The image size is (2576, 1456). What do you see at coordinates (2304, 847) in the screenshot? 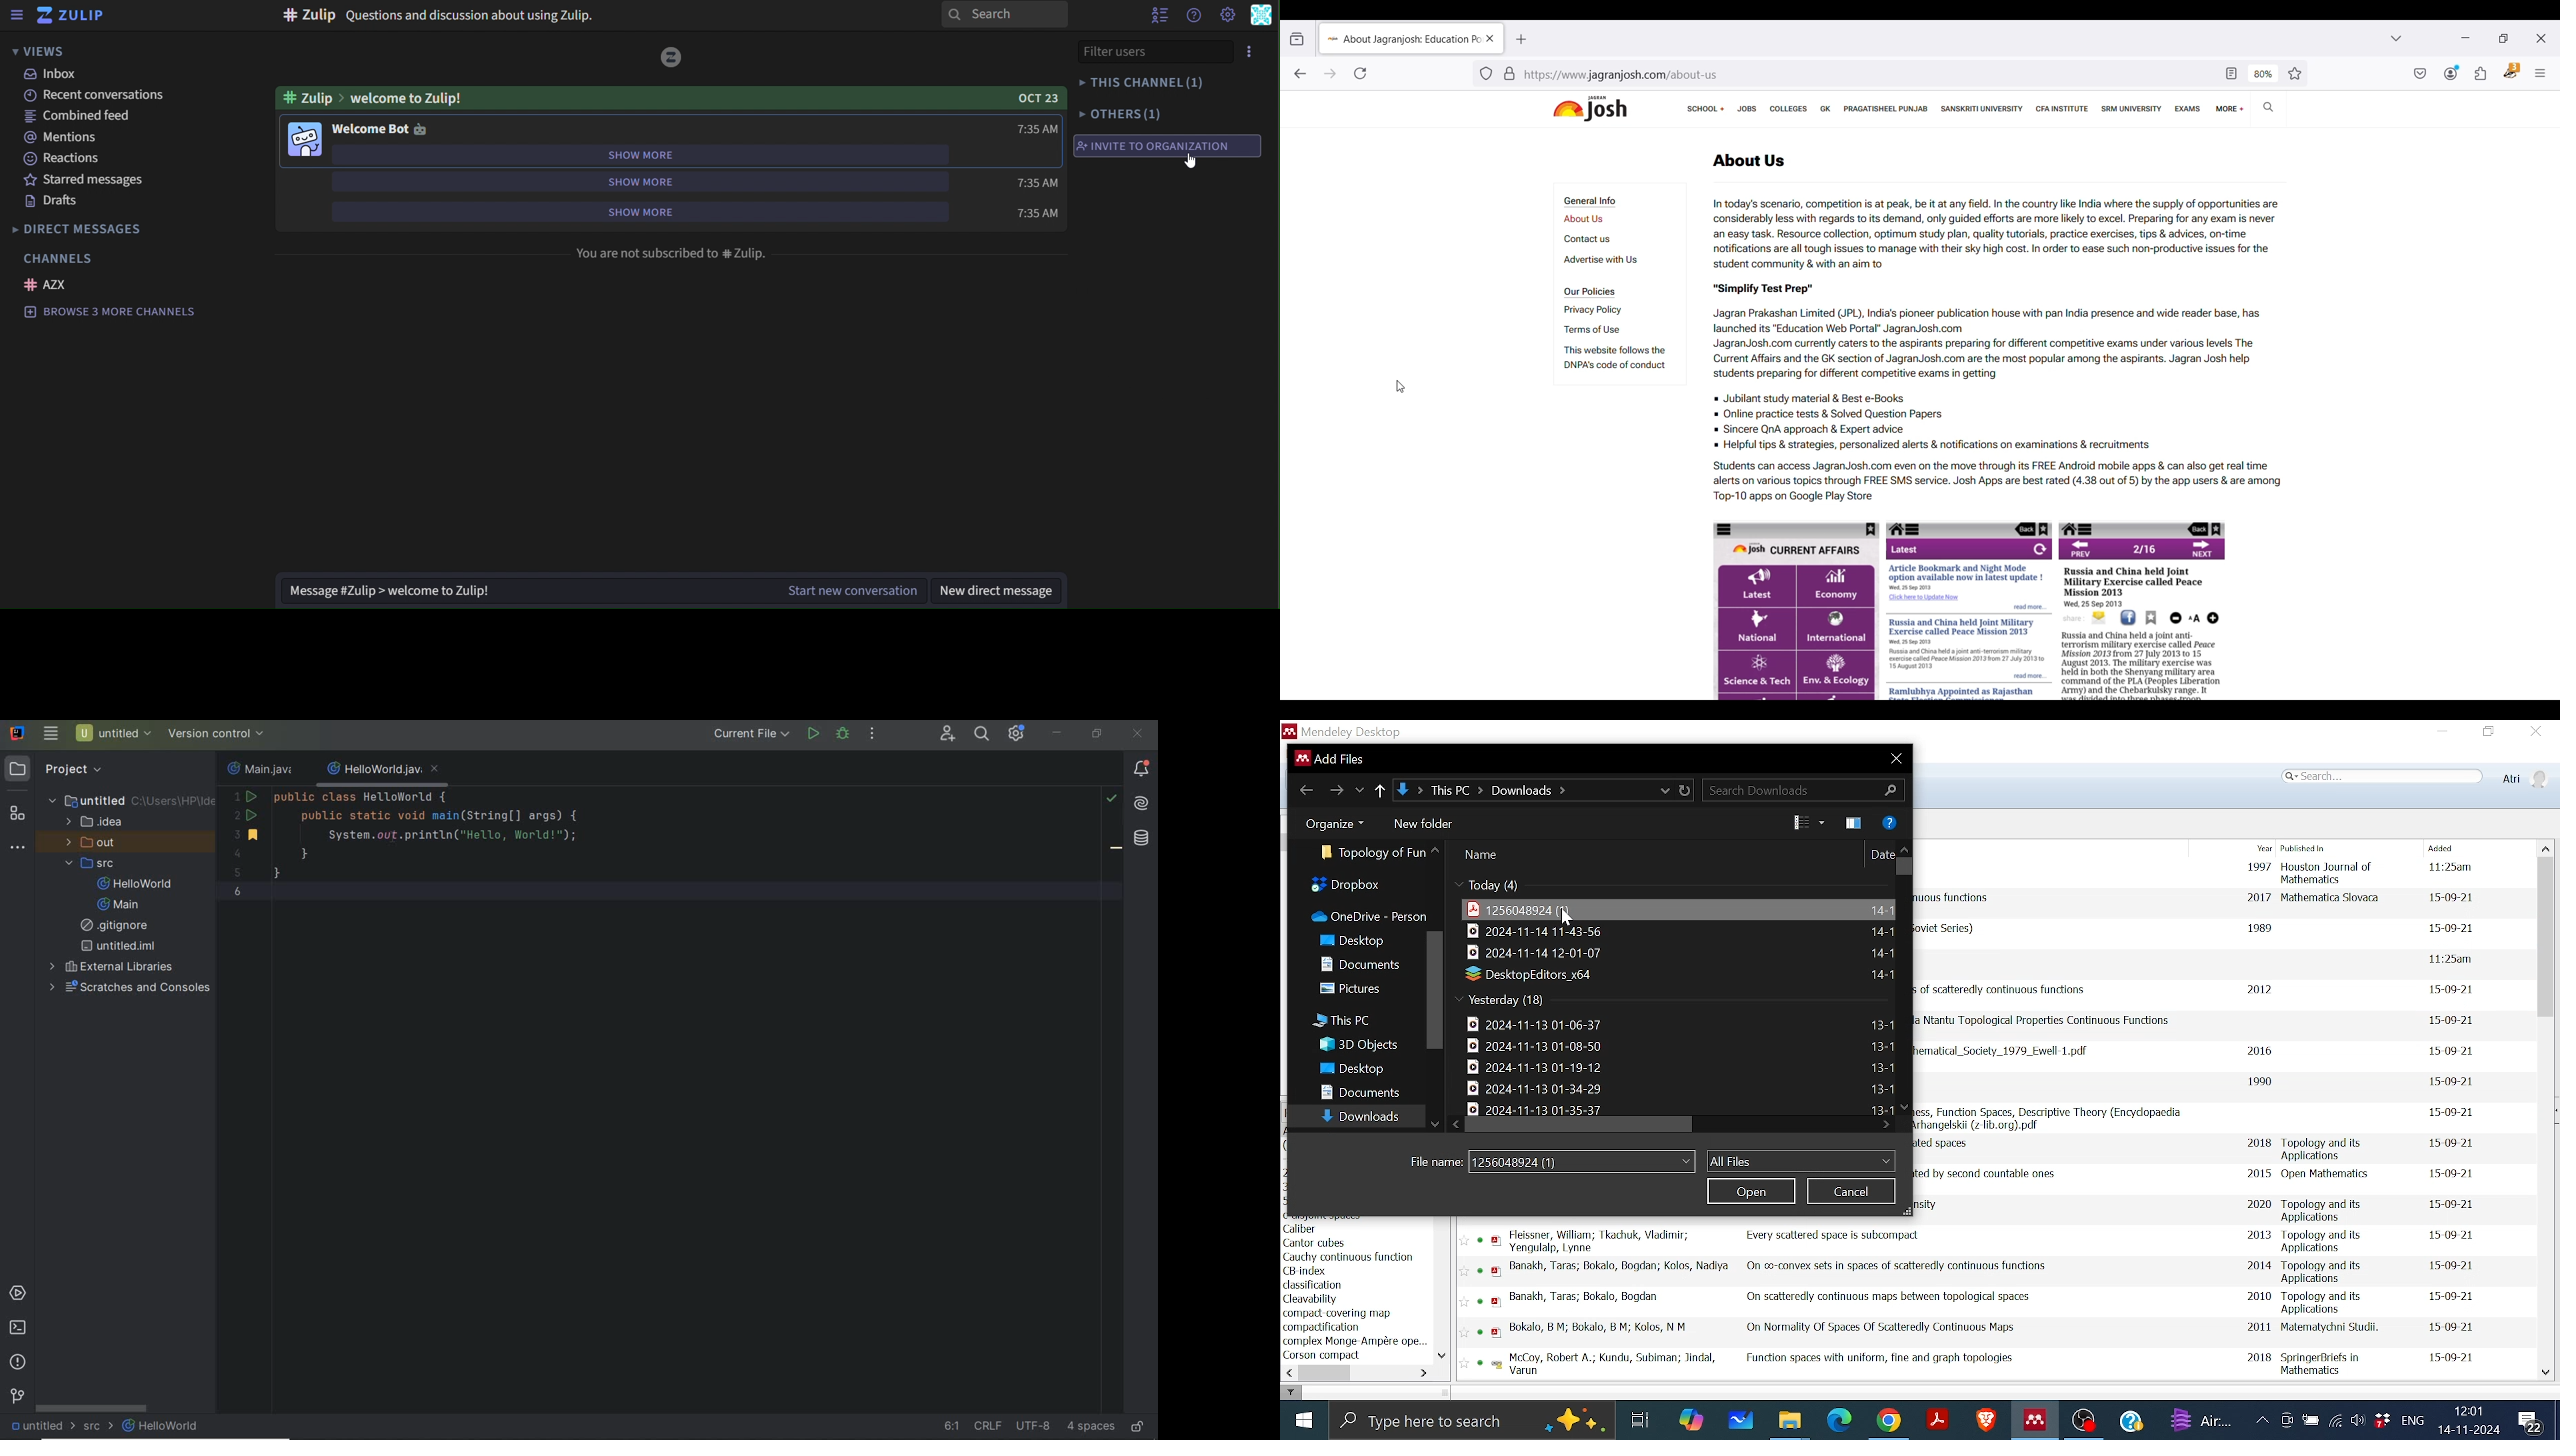
I see `Published in` at bounding box center [2304, 847].